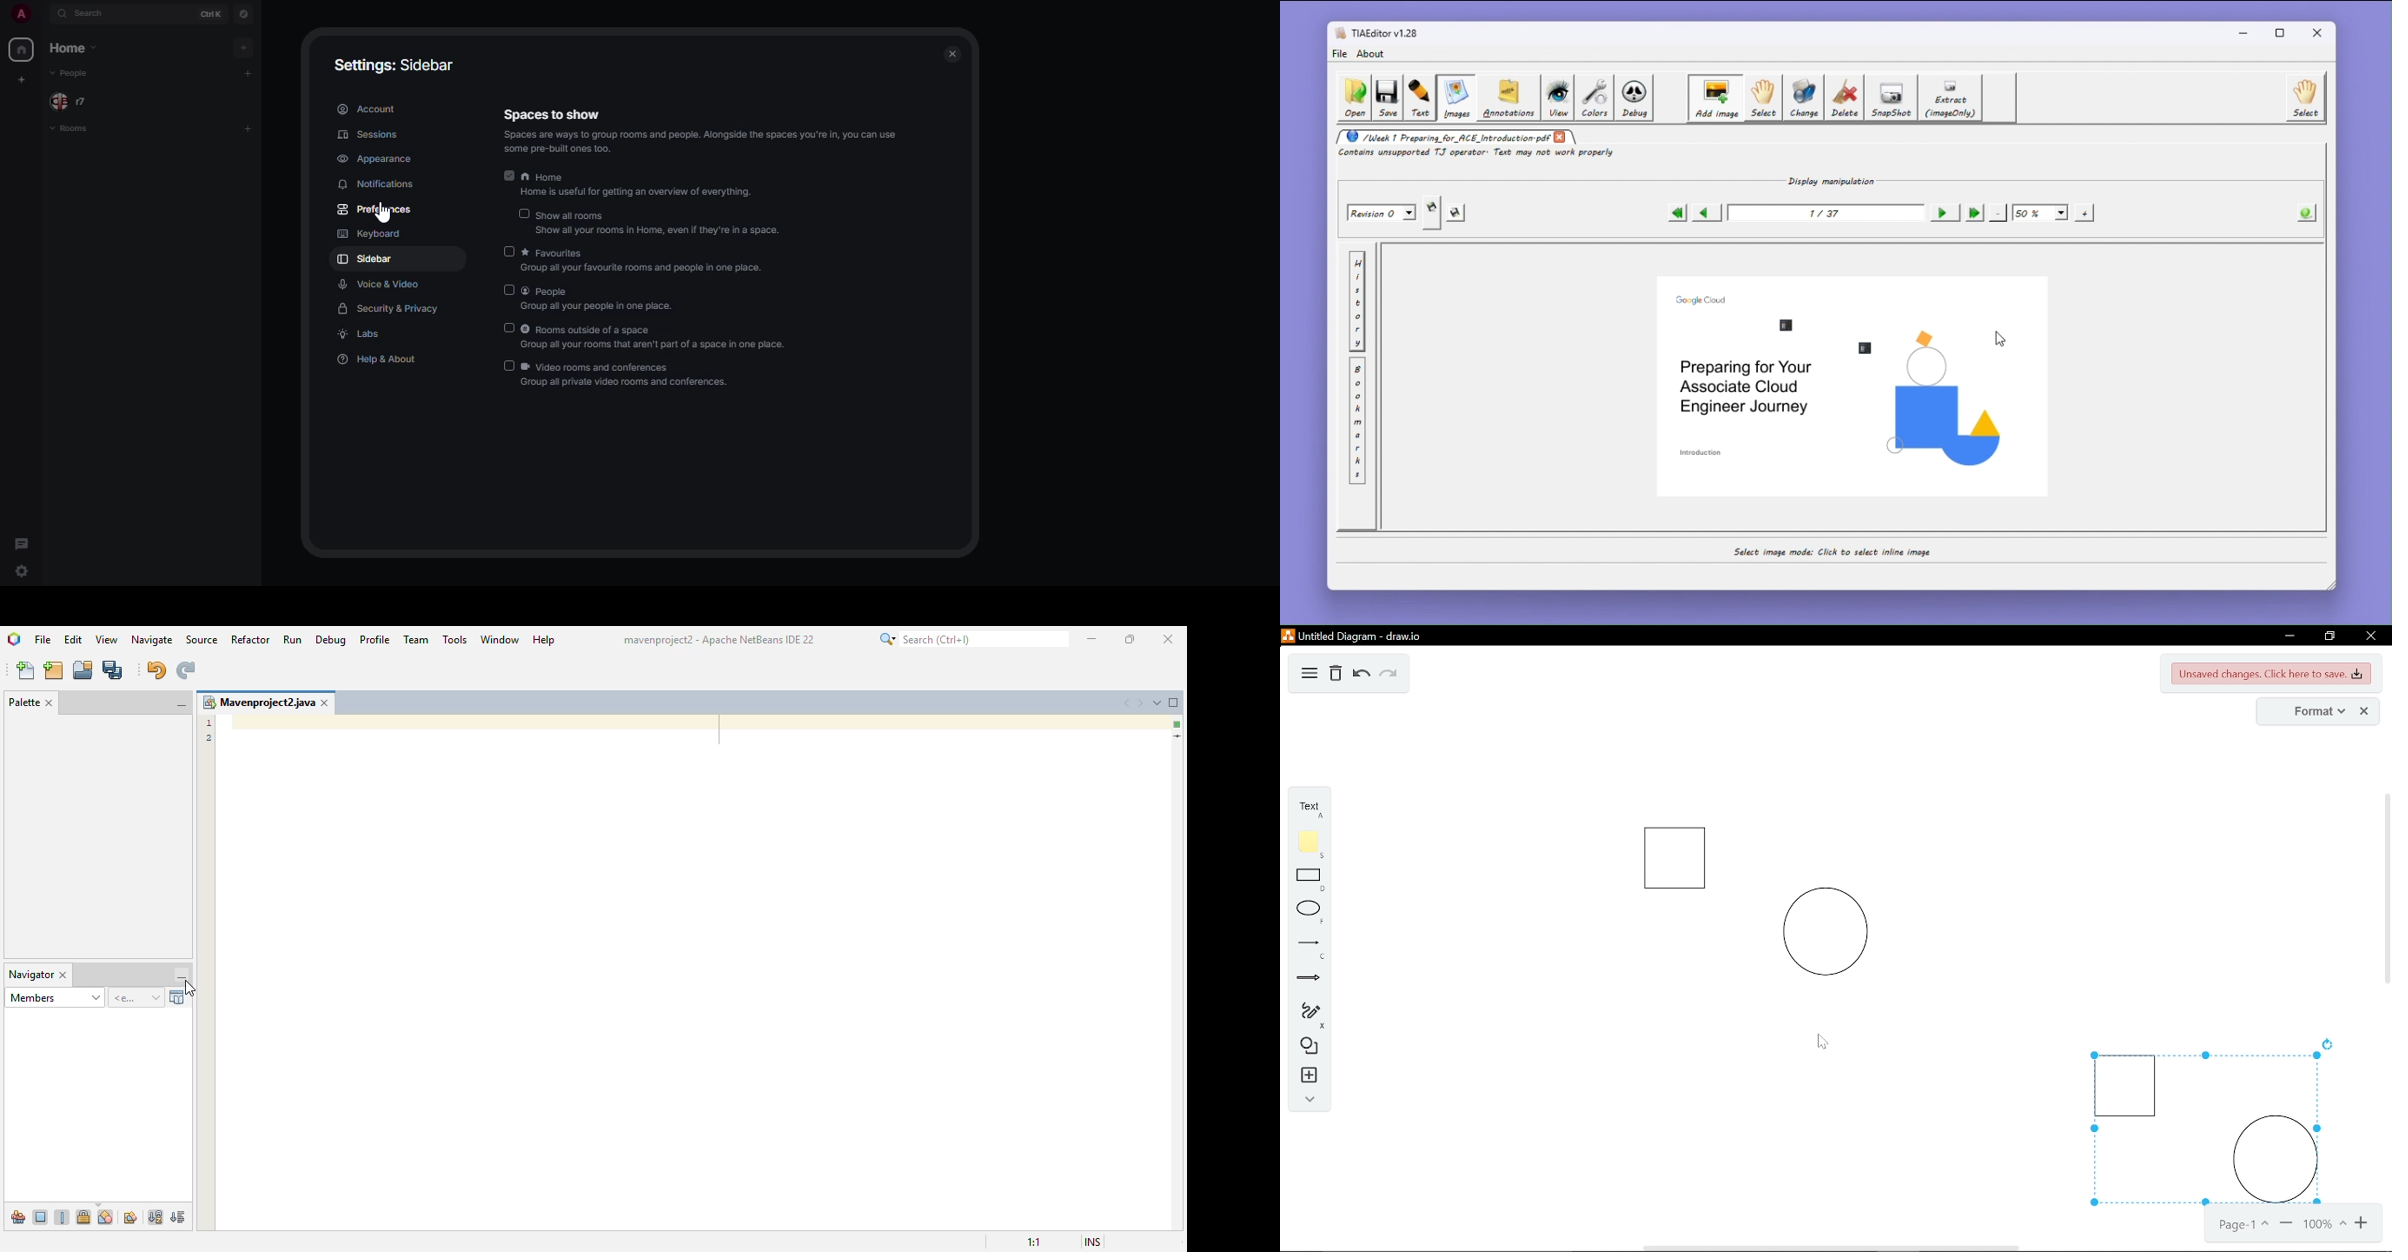 This screenshot has height=1260, width=2408. What do you see at coordinates (1310, 674) in the screenshot?
I see `diagram` at bounding box center [1310, 674].